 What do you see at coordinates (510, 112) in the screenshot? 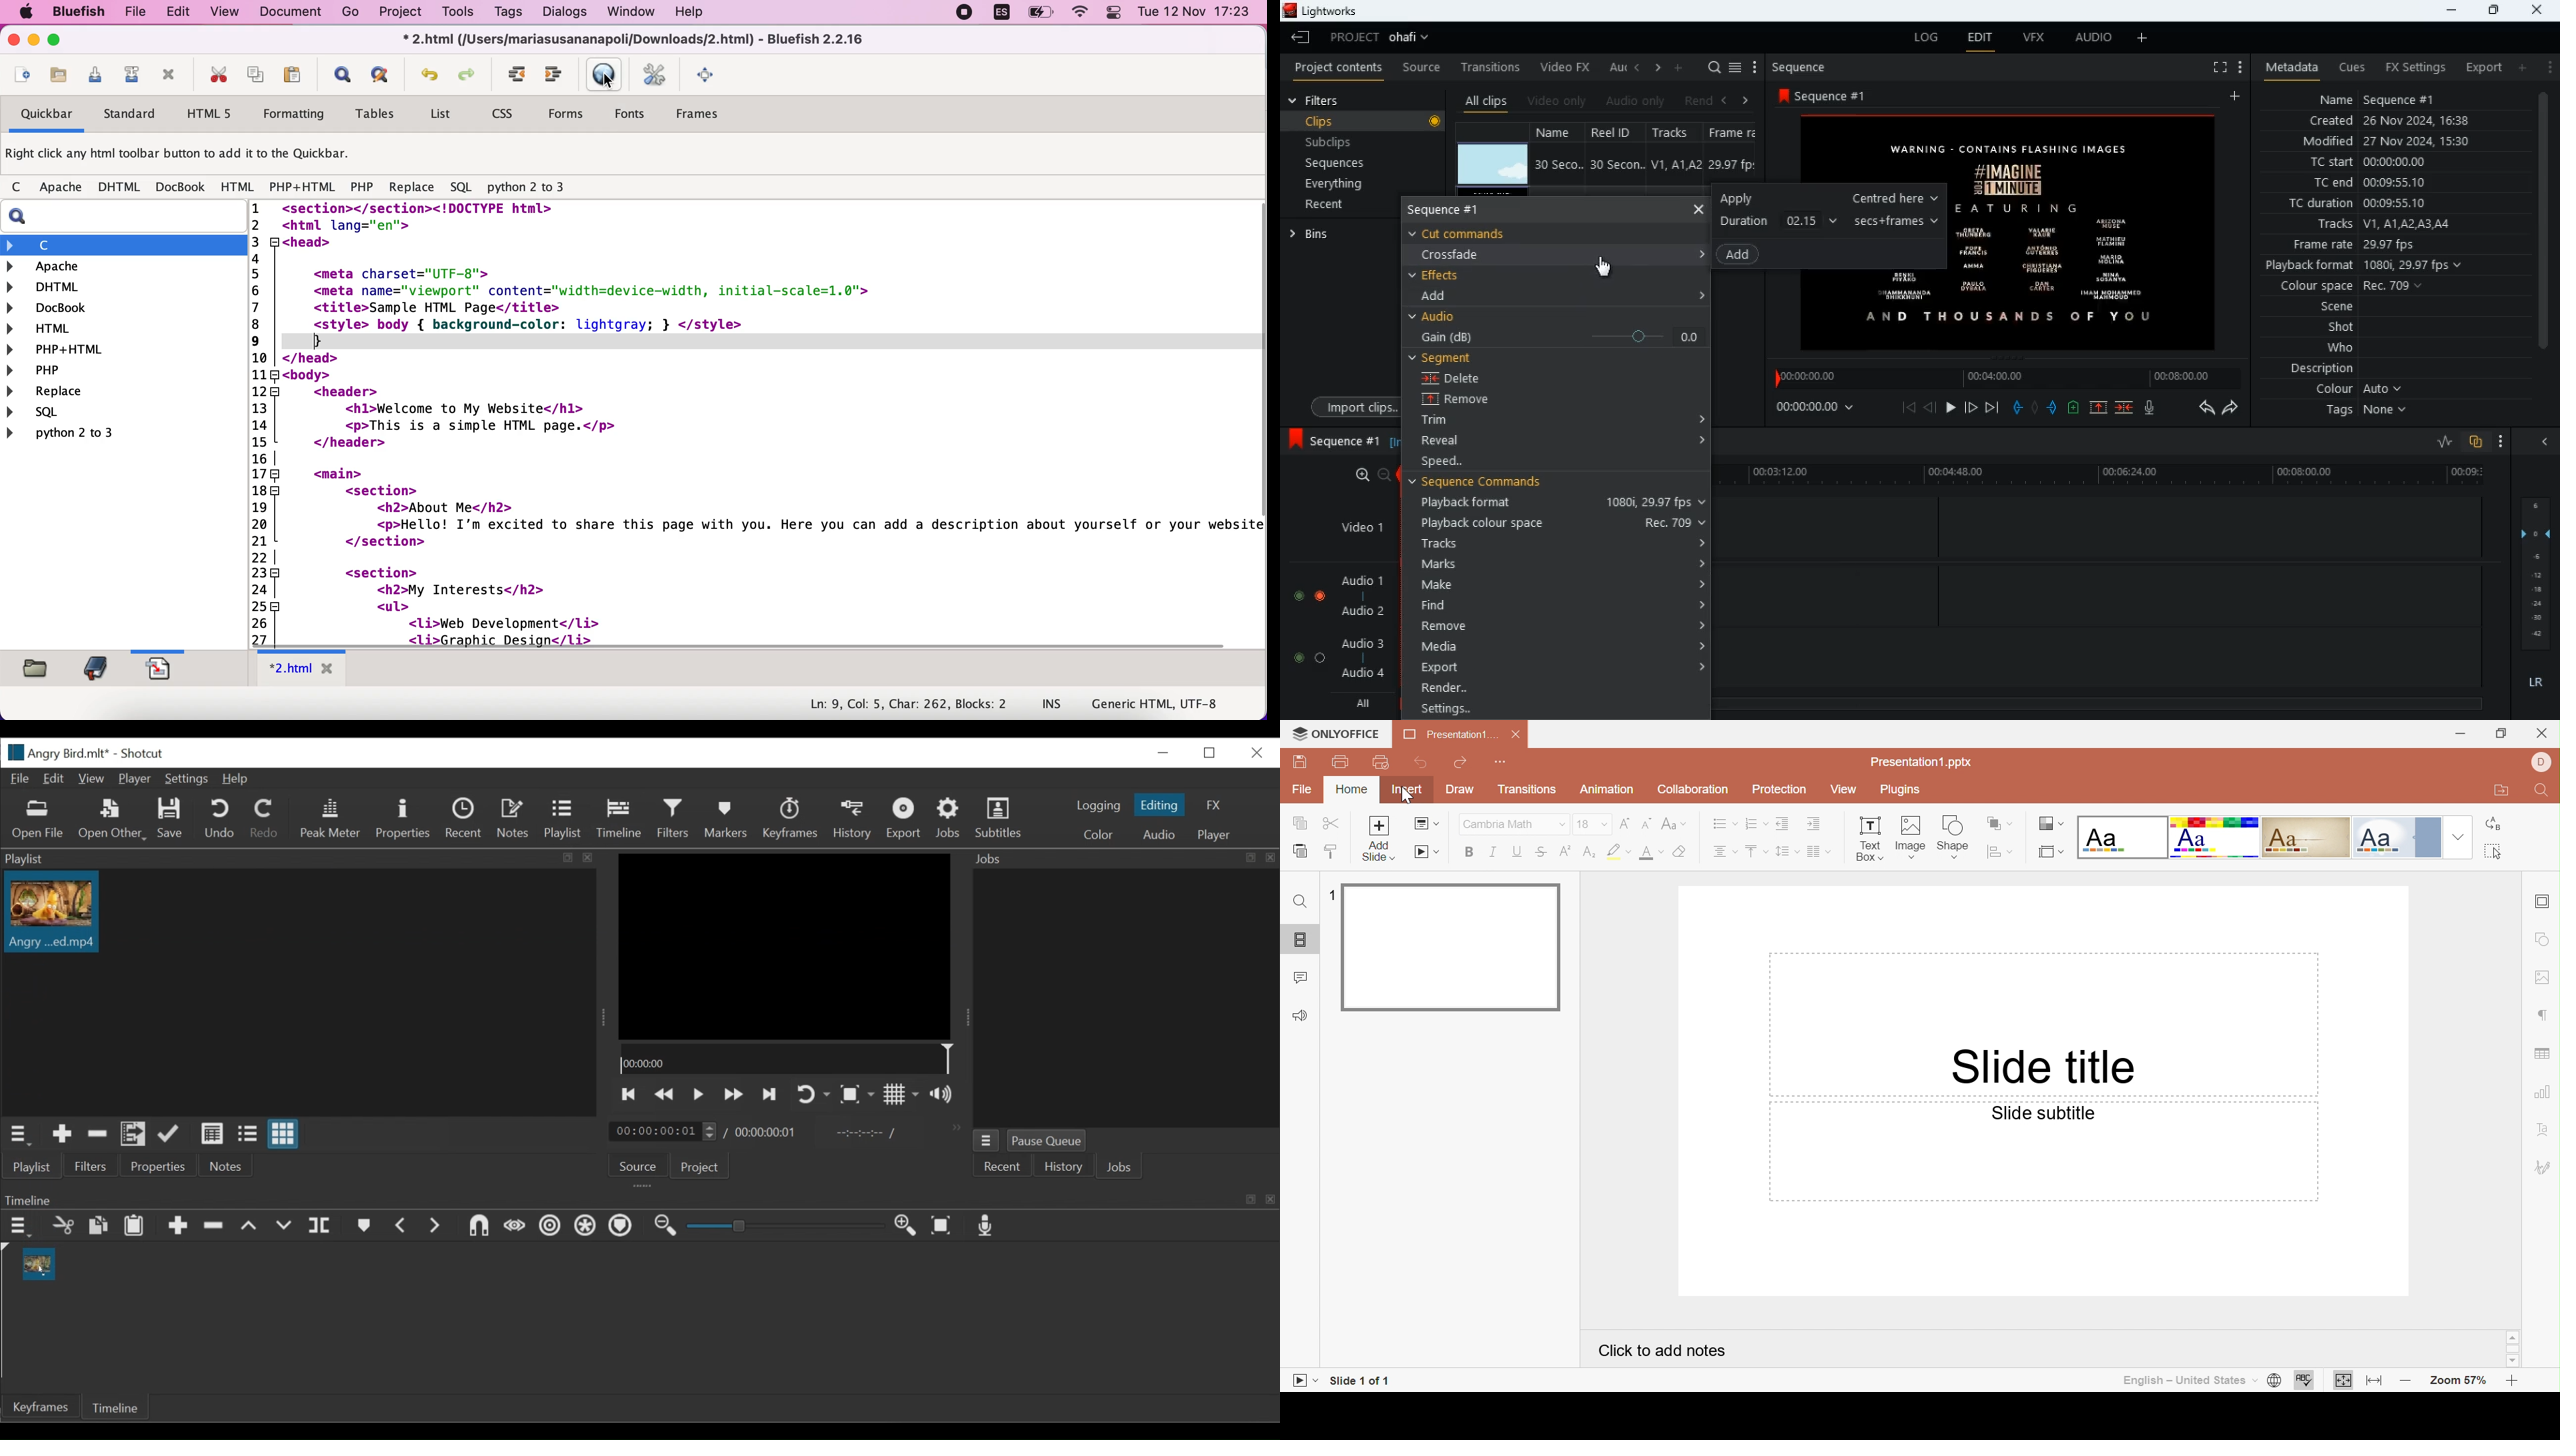
I see `css` at bounding box center [510, 112].